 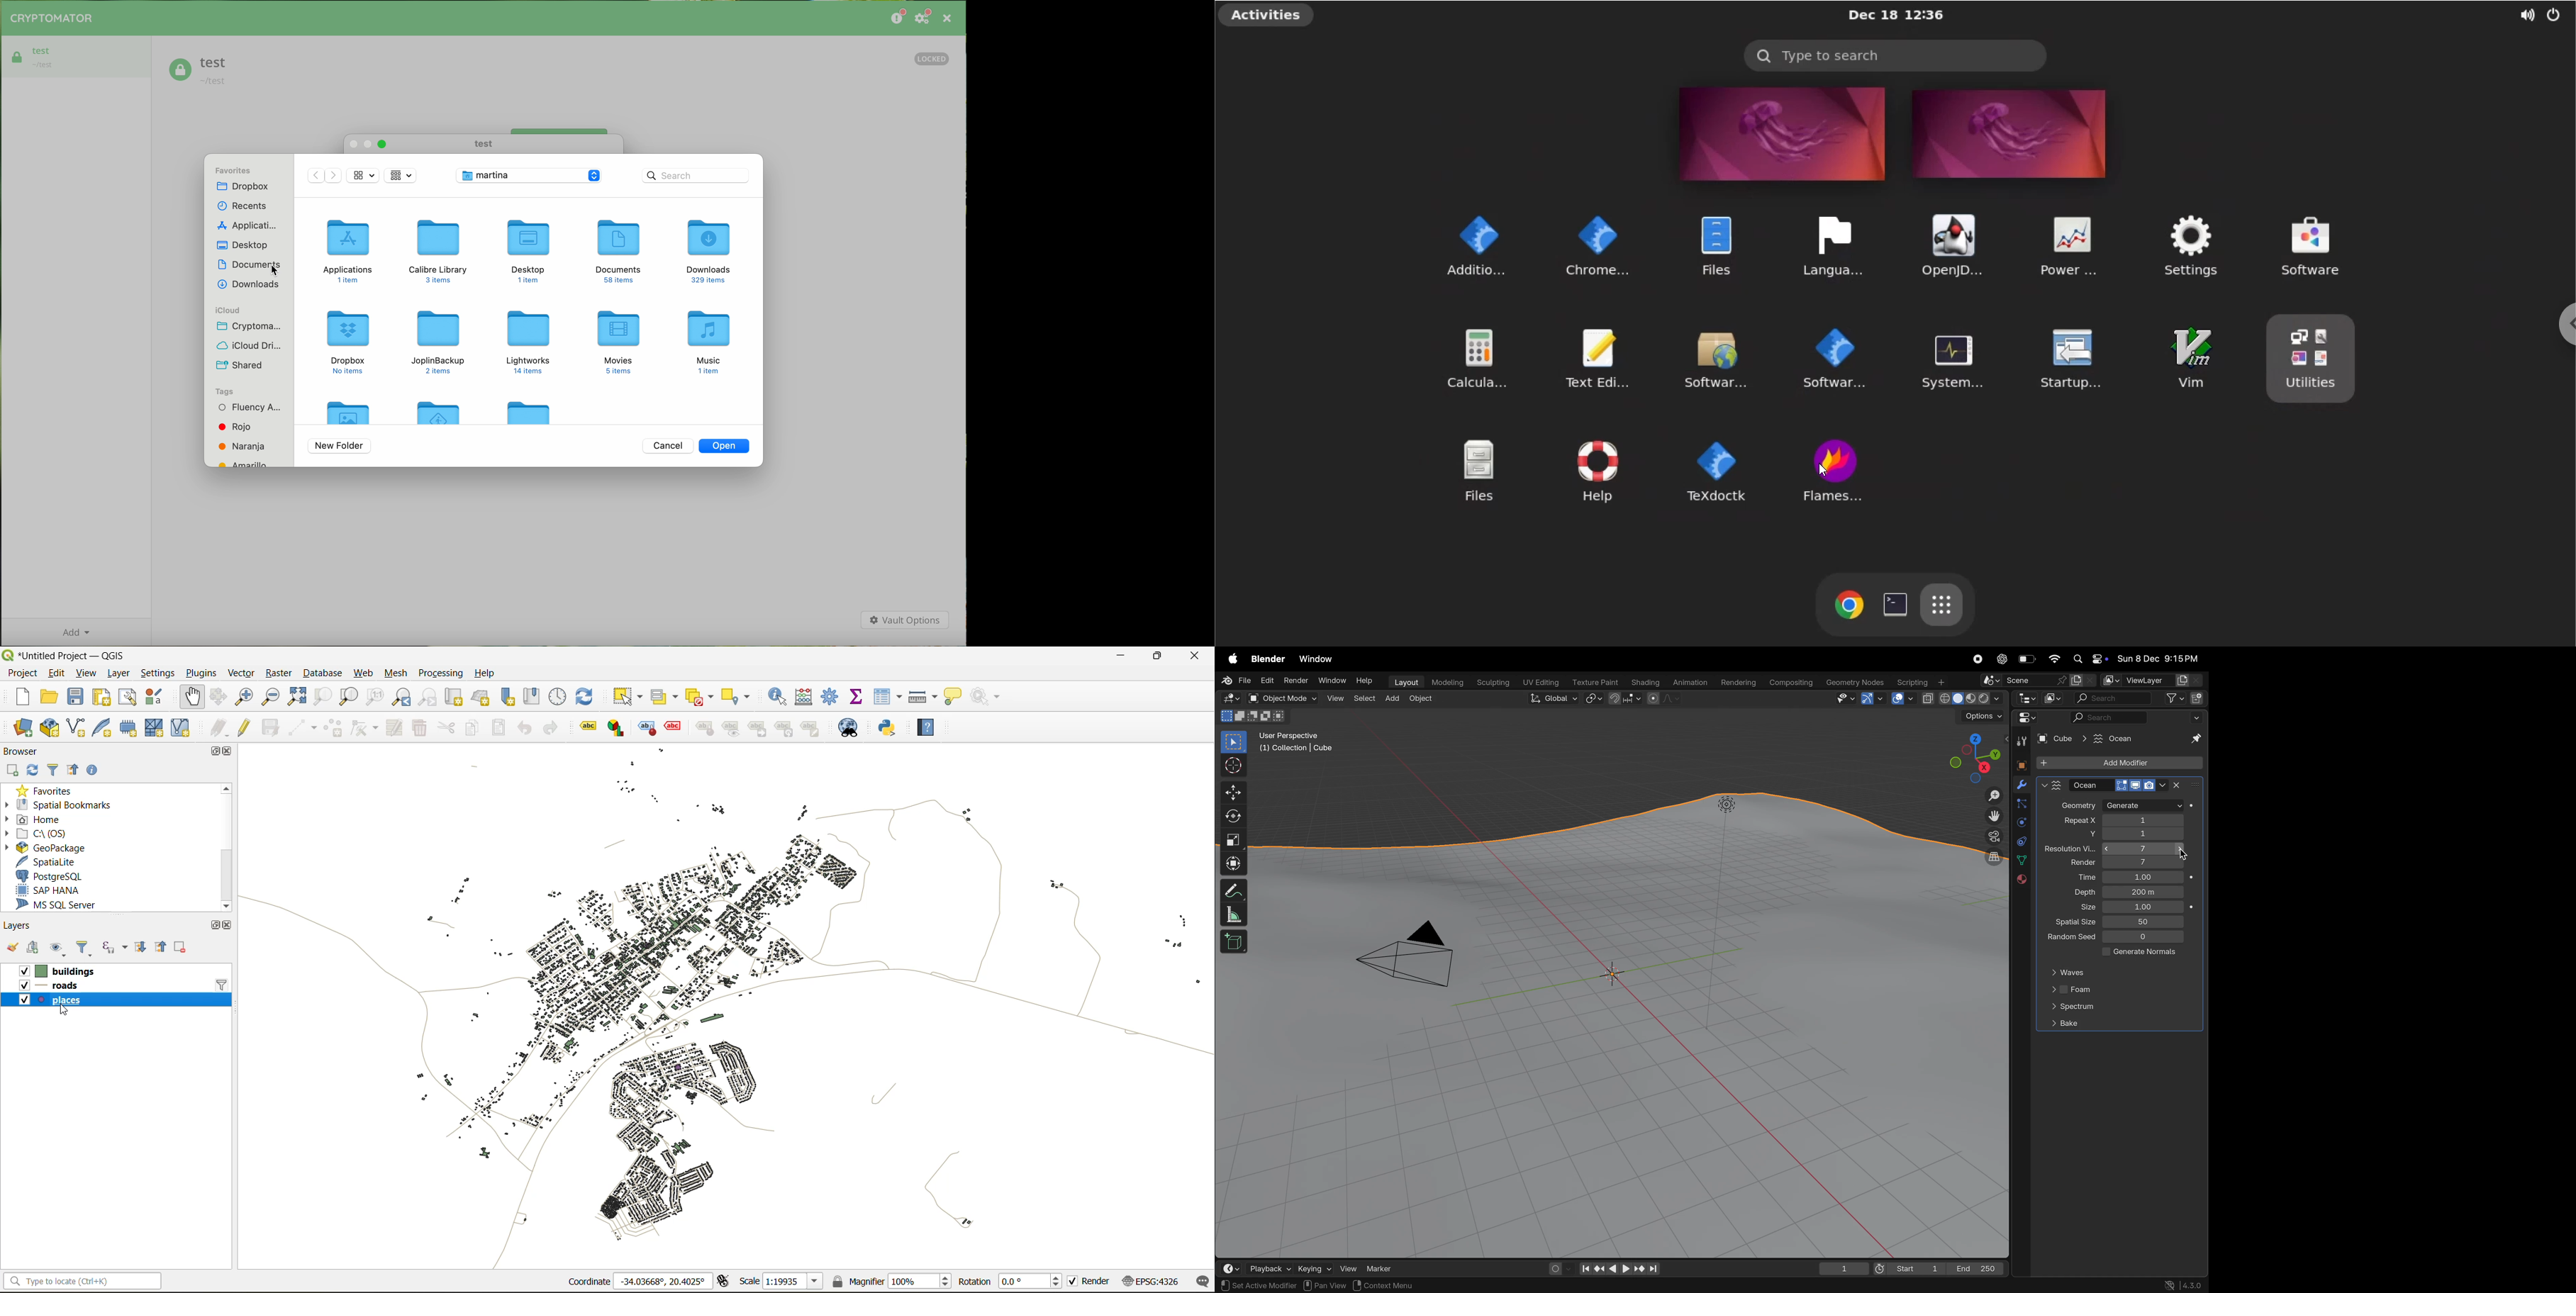 What do you see at coordinates (850, 729) in the screenshot?
I see `metasearch` at bounding box center [850, 729].